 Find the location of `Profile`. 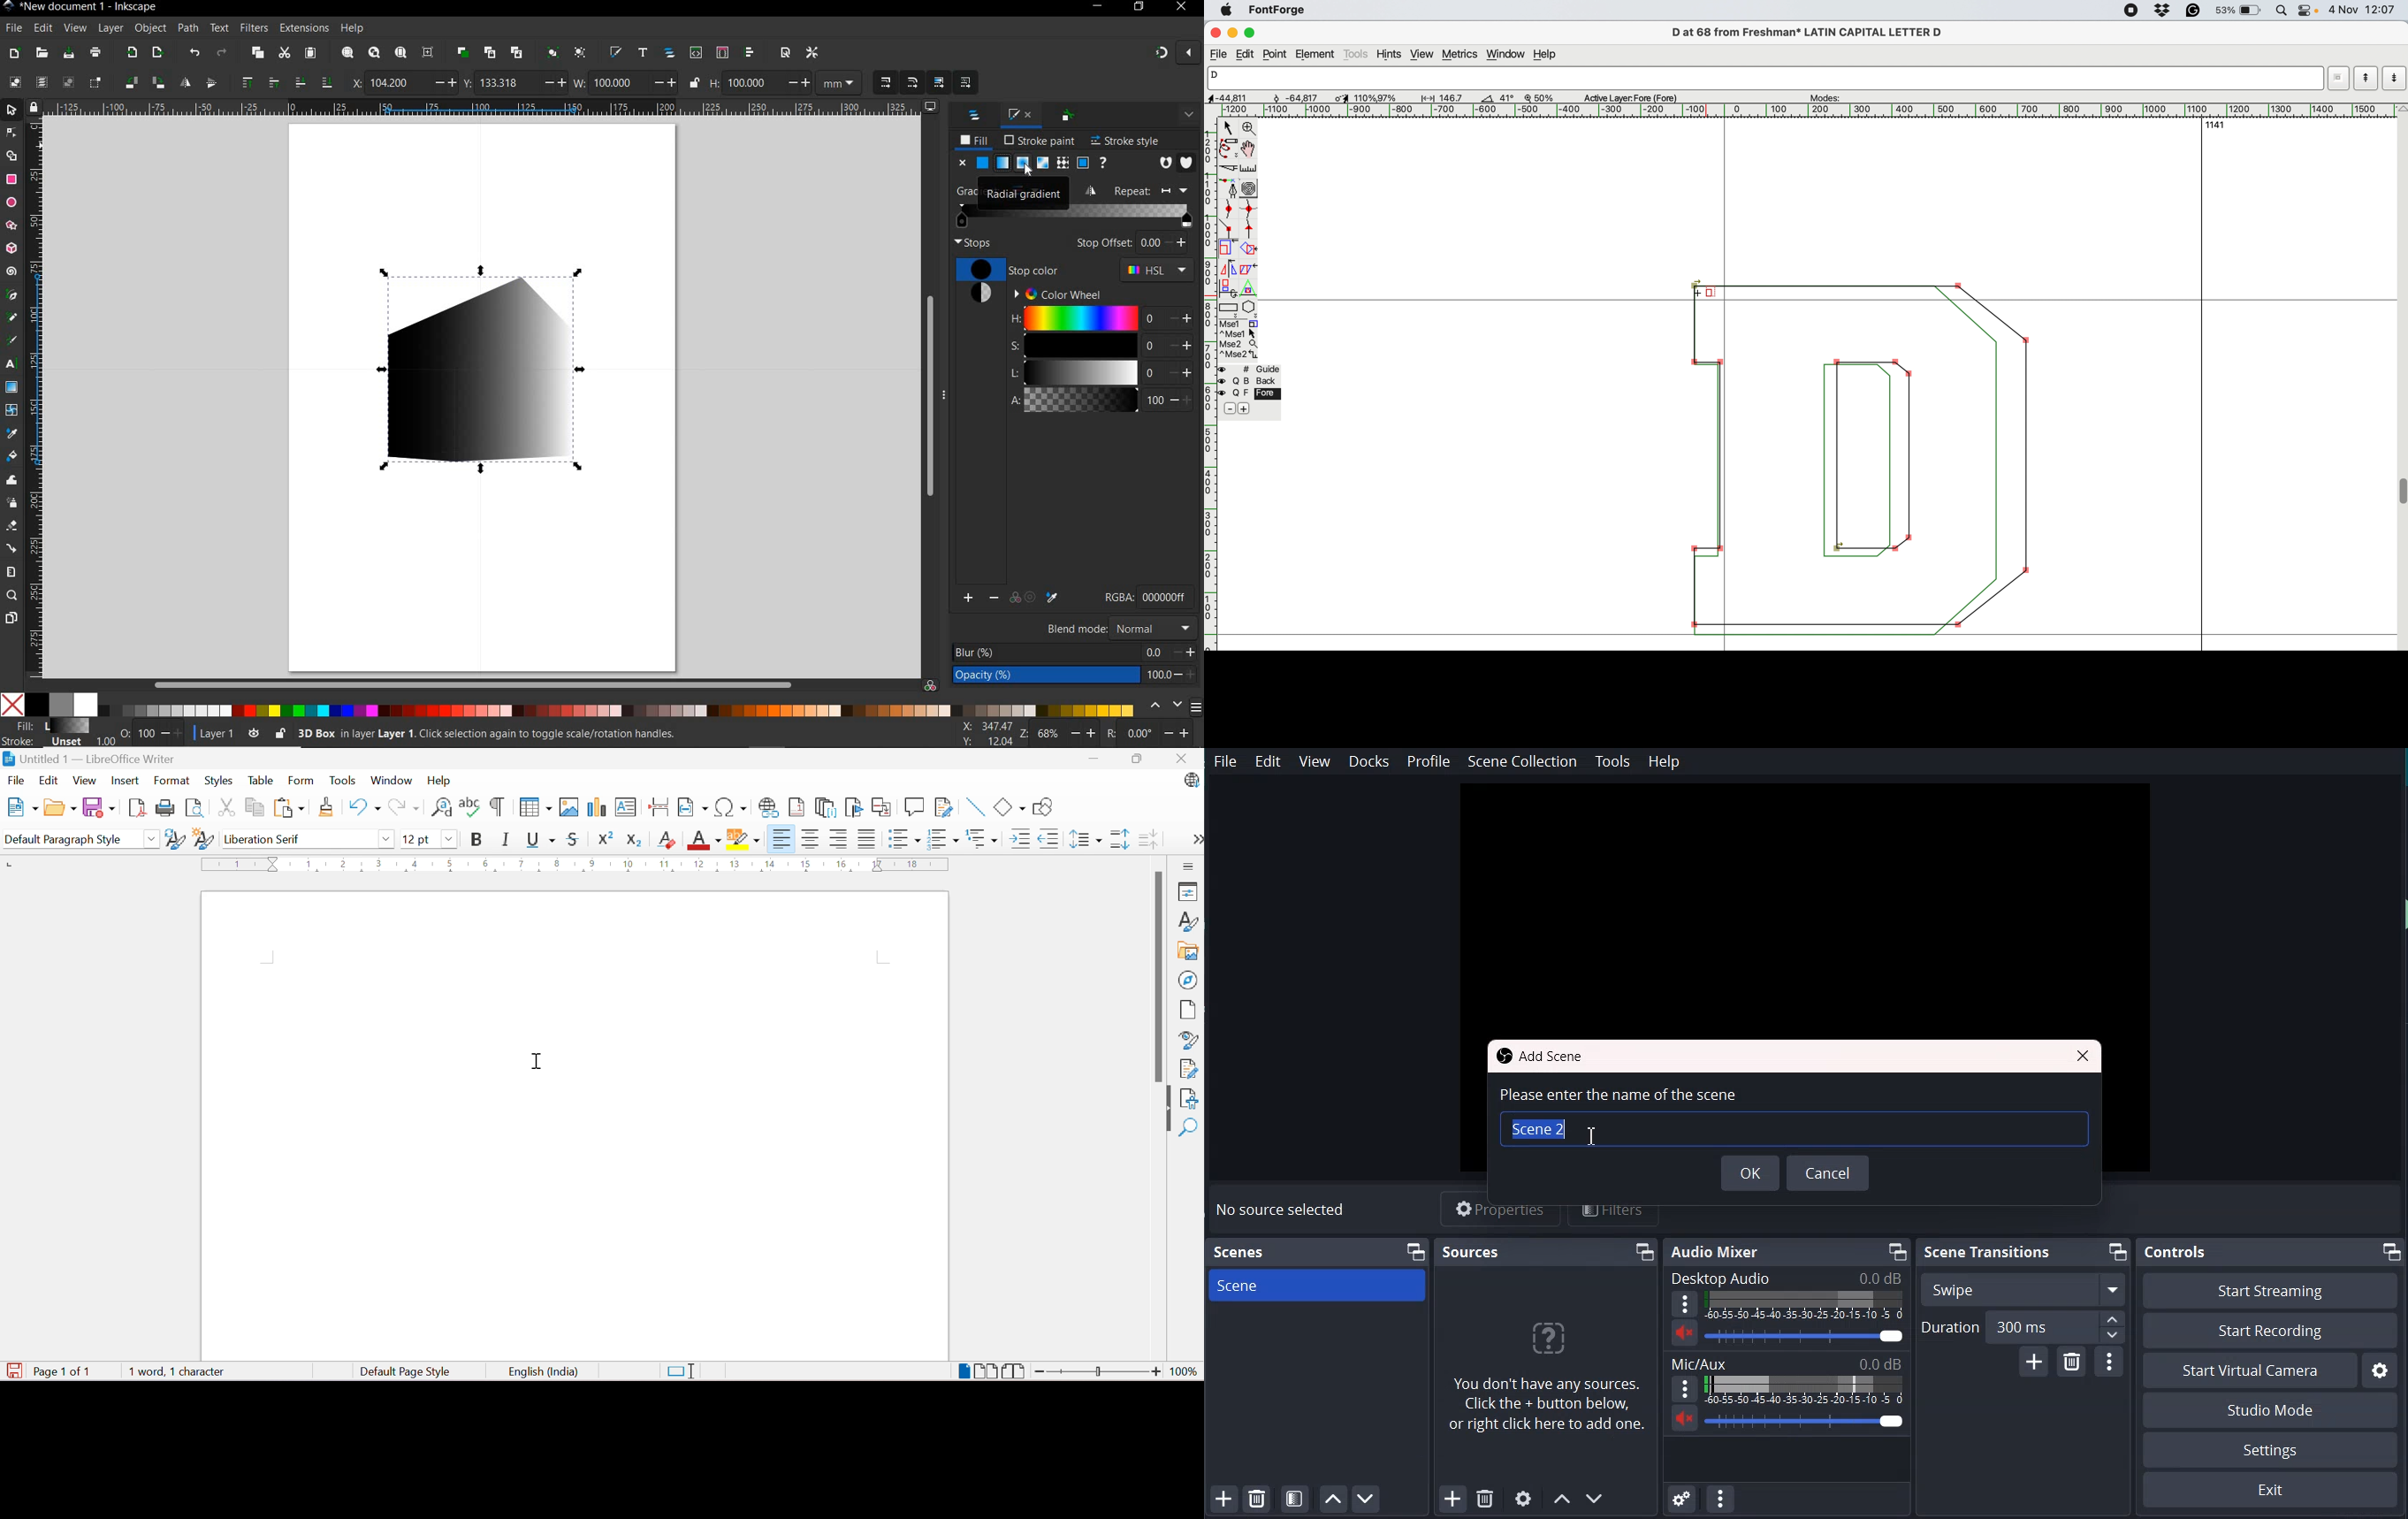

Profile is located at coordinates (1429, 761).